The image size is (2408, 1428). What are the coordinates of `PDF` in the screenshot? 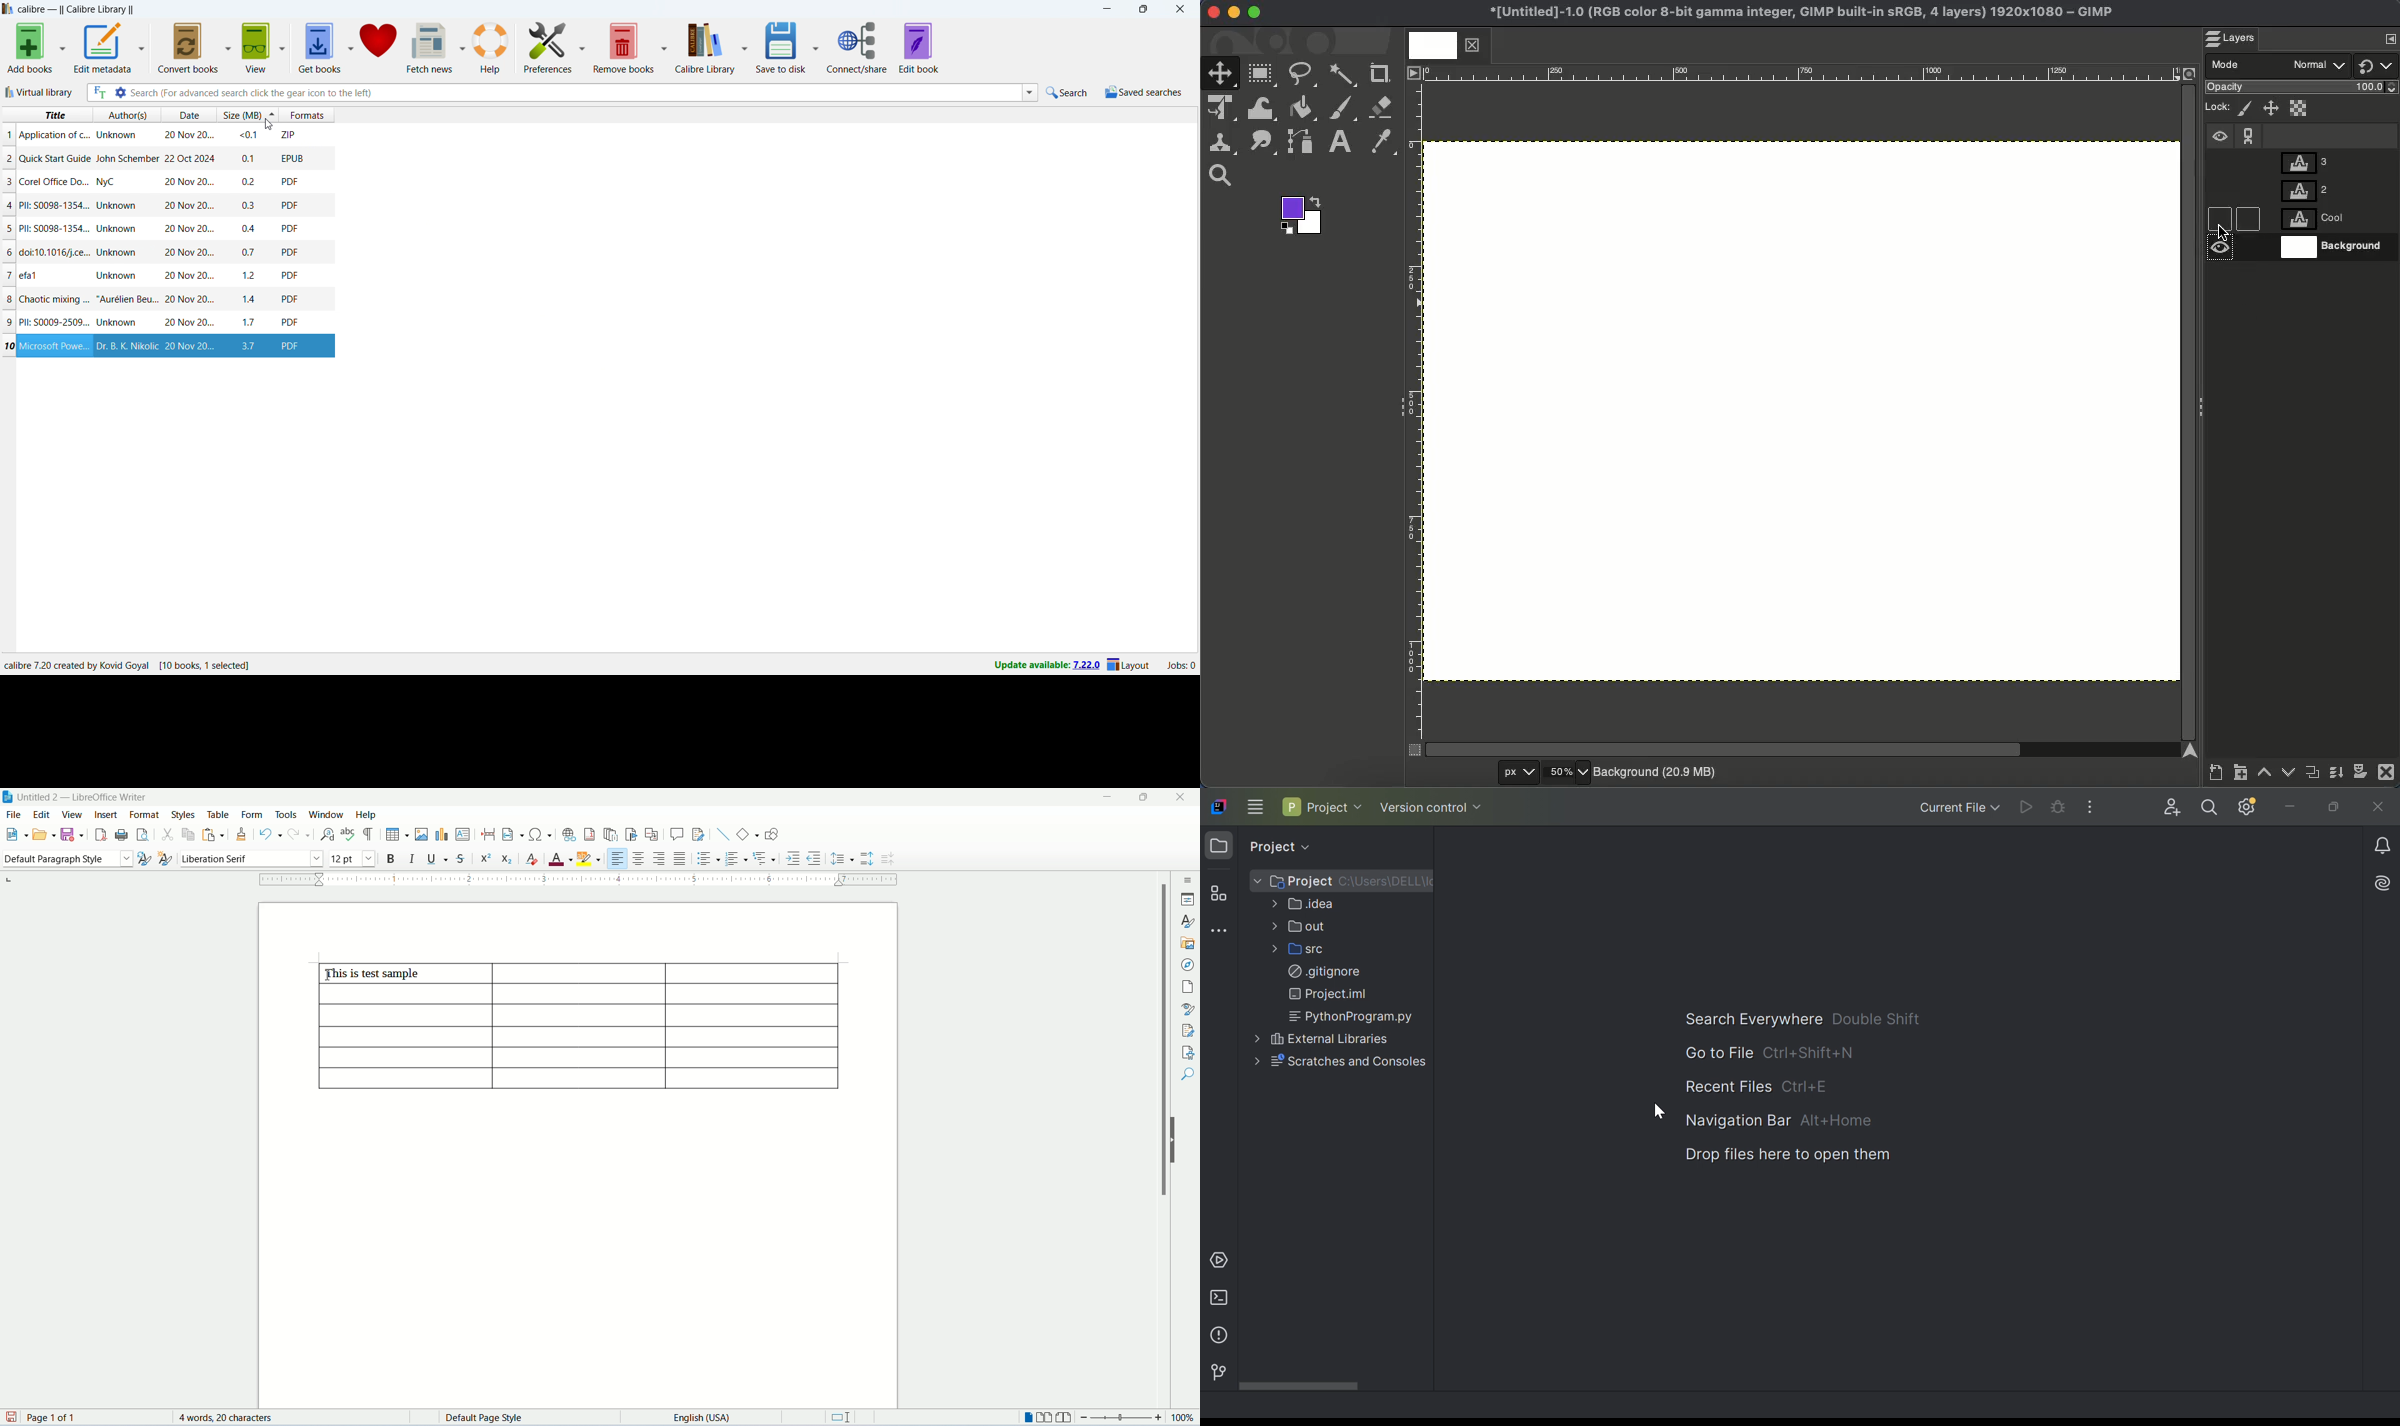 It's located at (291, 181).